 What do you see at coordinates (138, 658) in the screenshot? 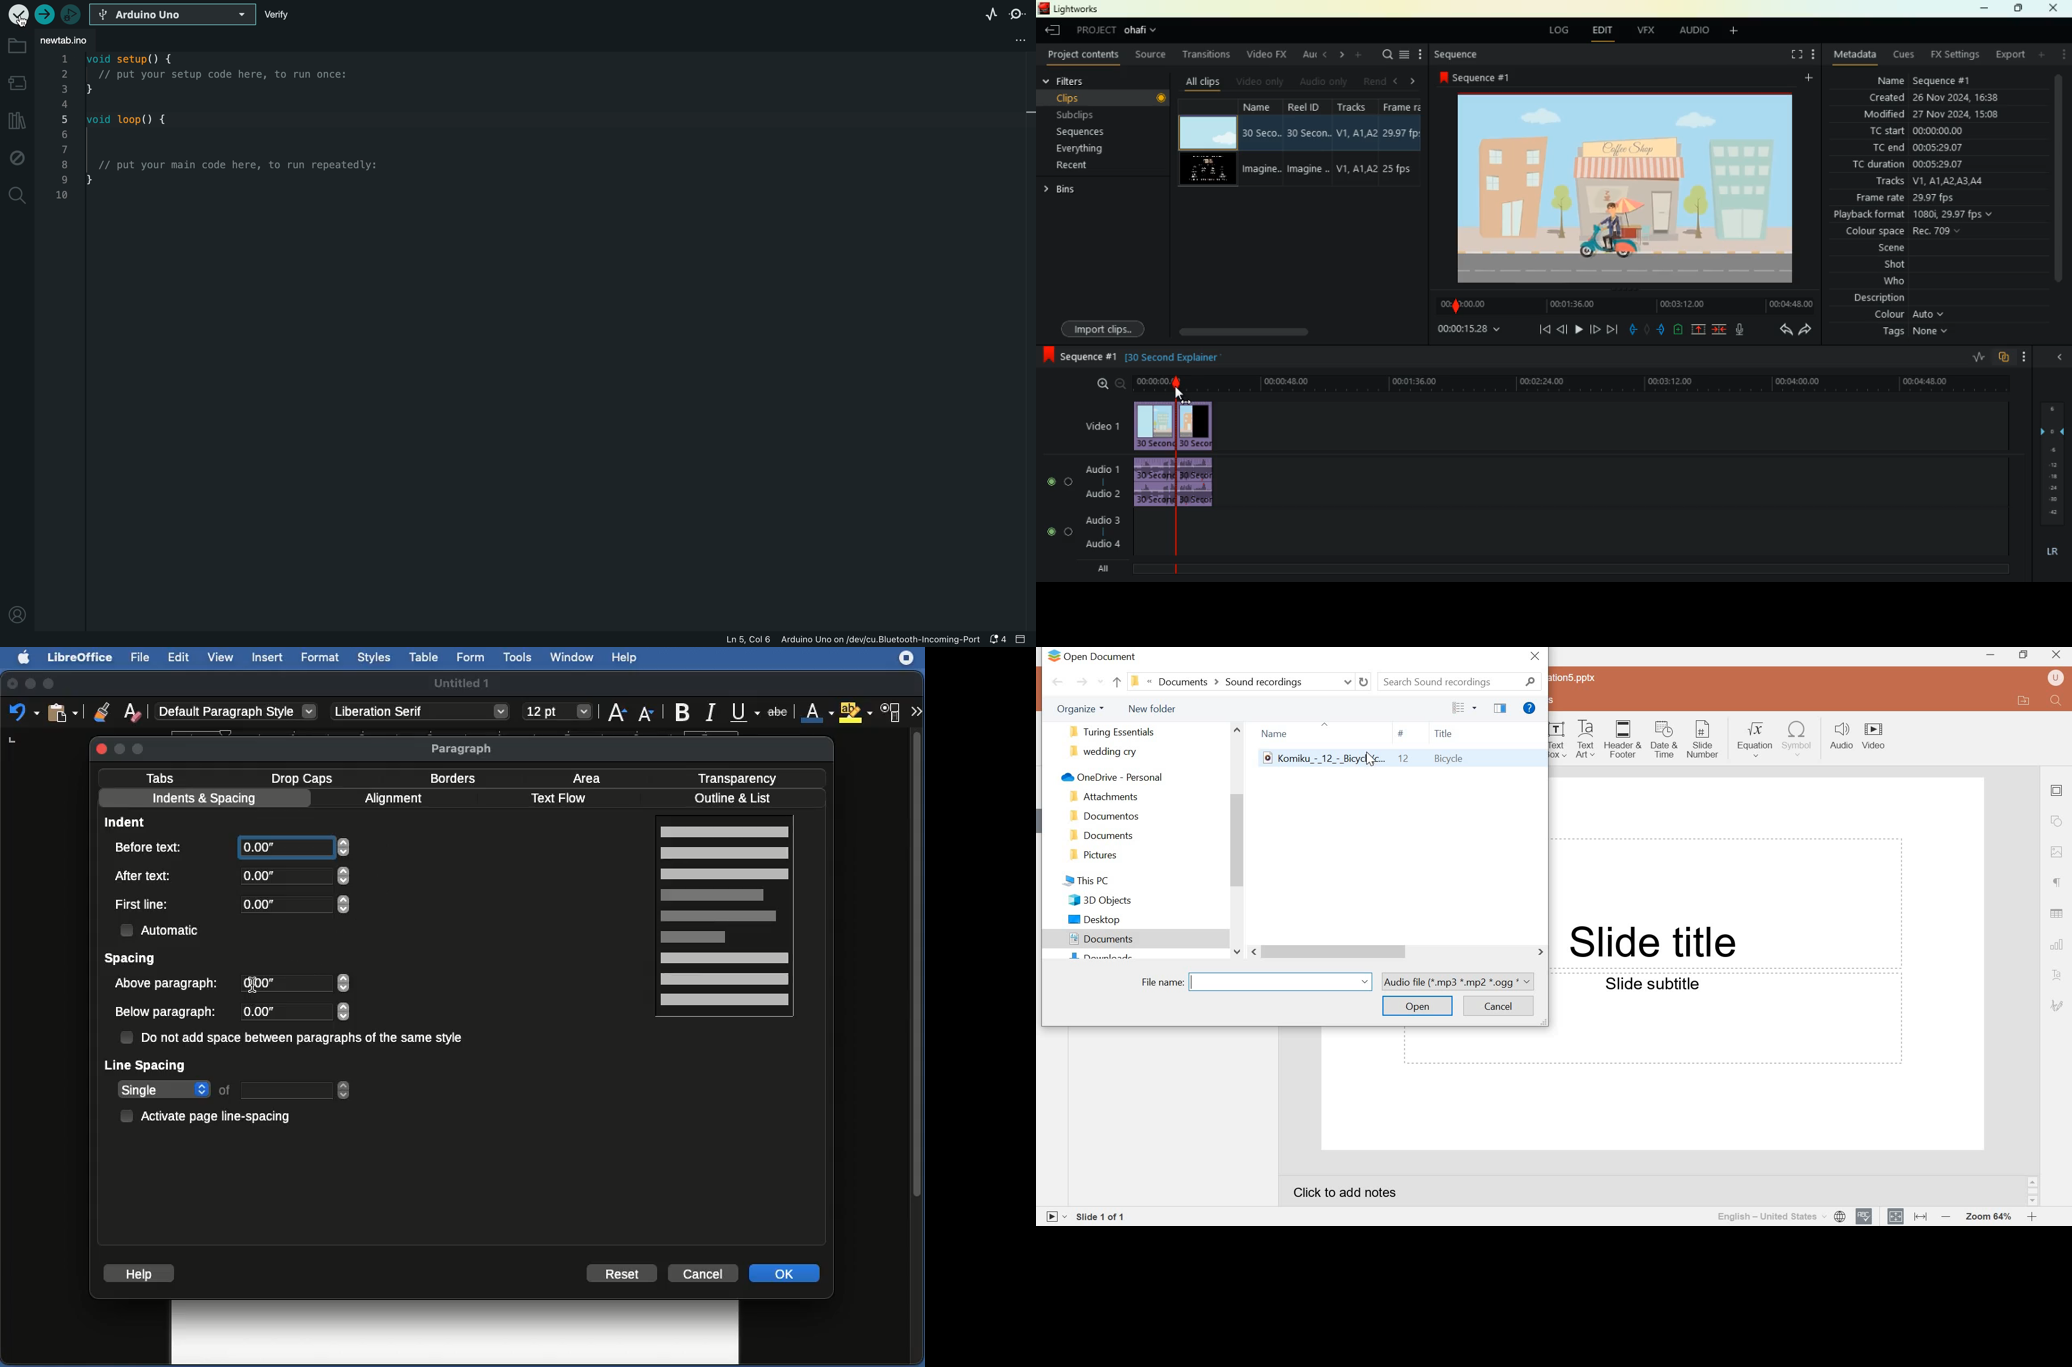
I see `File` at bounding box center [138, 658].